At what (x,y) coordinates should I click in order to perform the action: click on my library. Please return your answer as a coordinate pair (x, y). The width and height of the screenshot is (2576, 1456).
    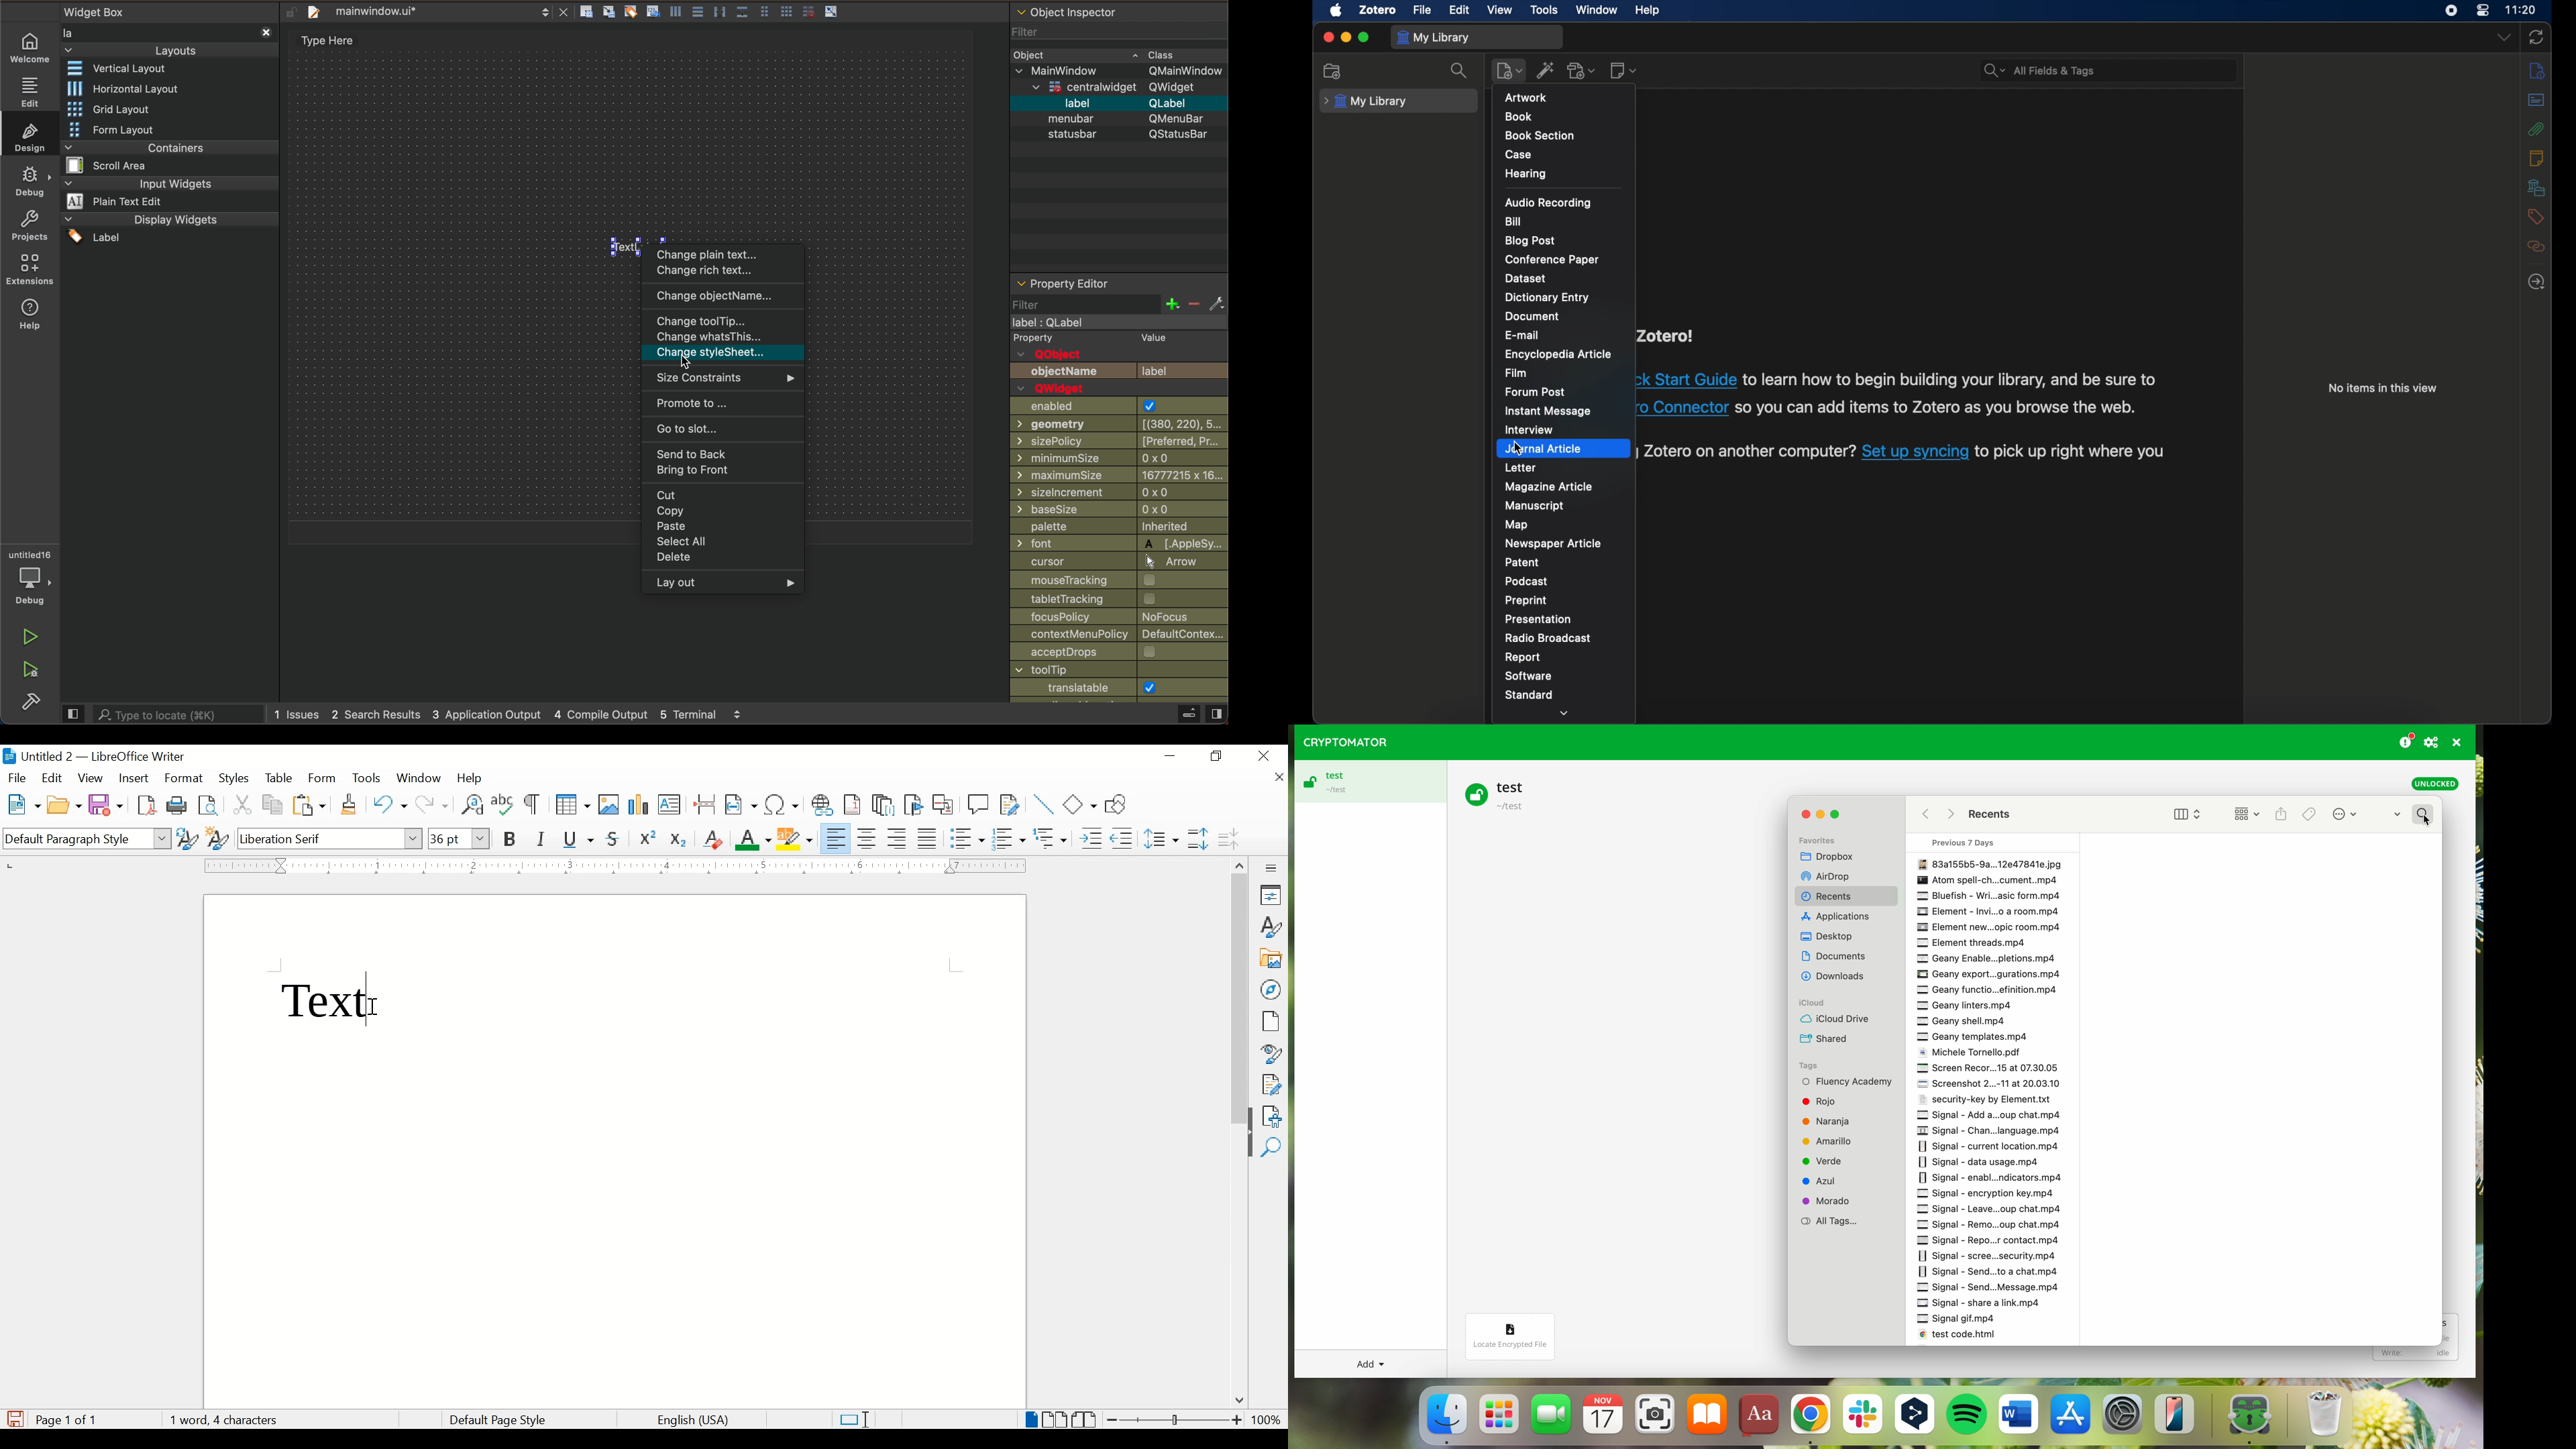
    Looking at the image, I should click on (1365, 101).